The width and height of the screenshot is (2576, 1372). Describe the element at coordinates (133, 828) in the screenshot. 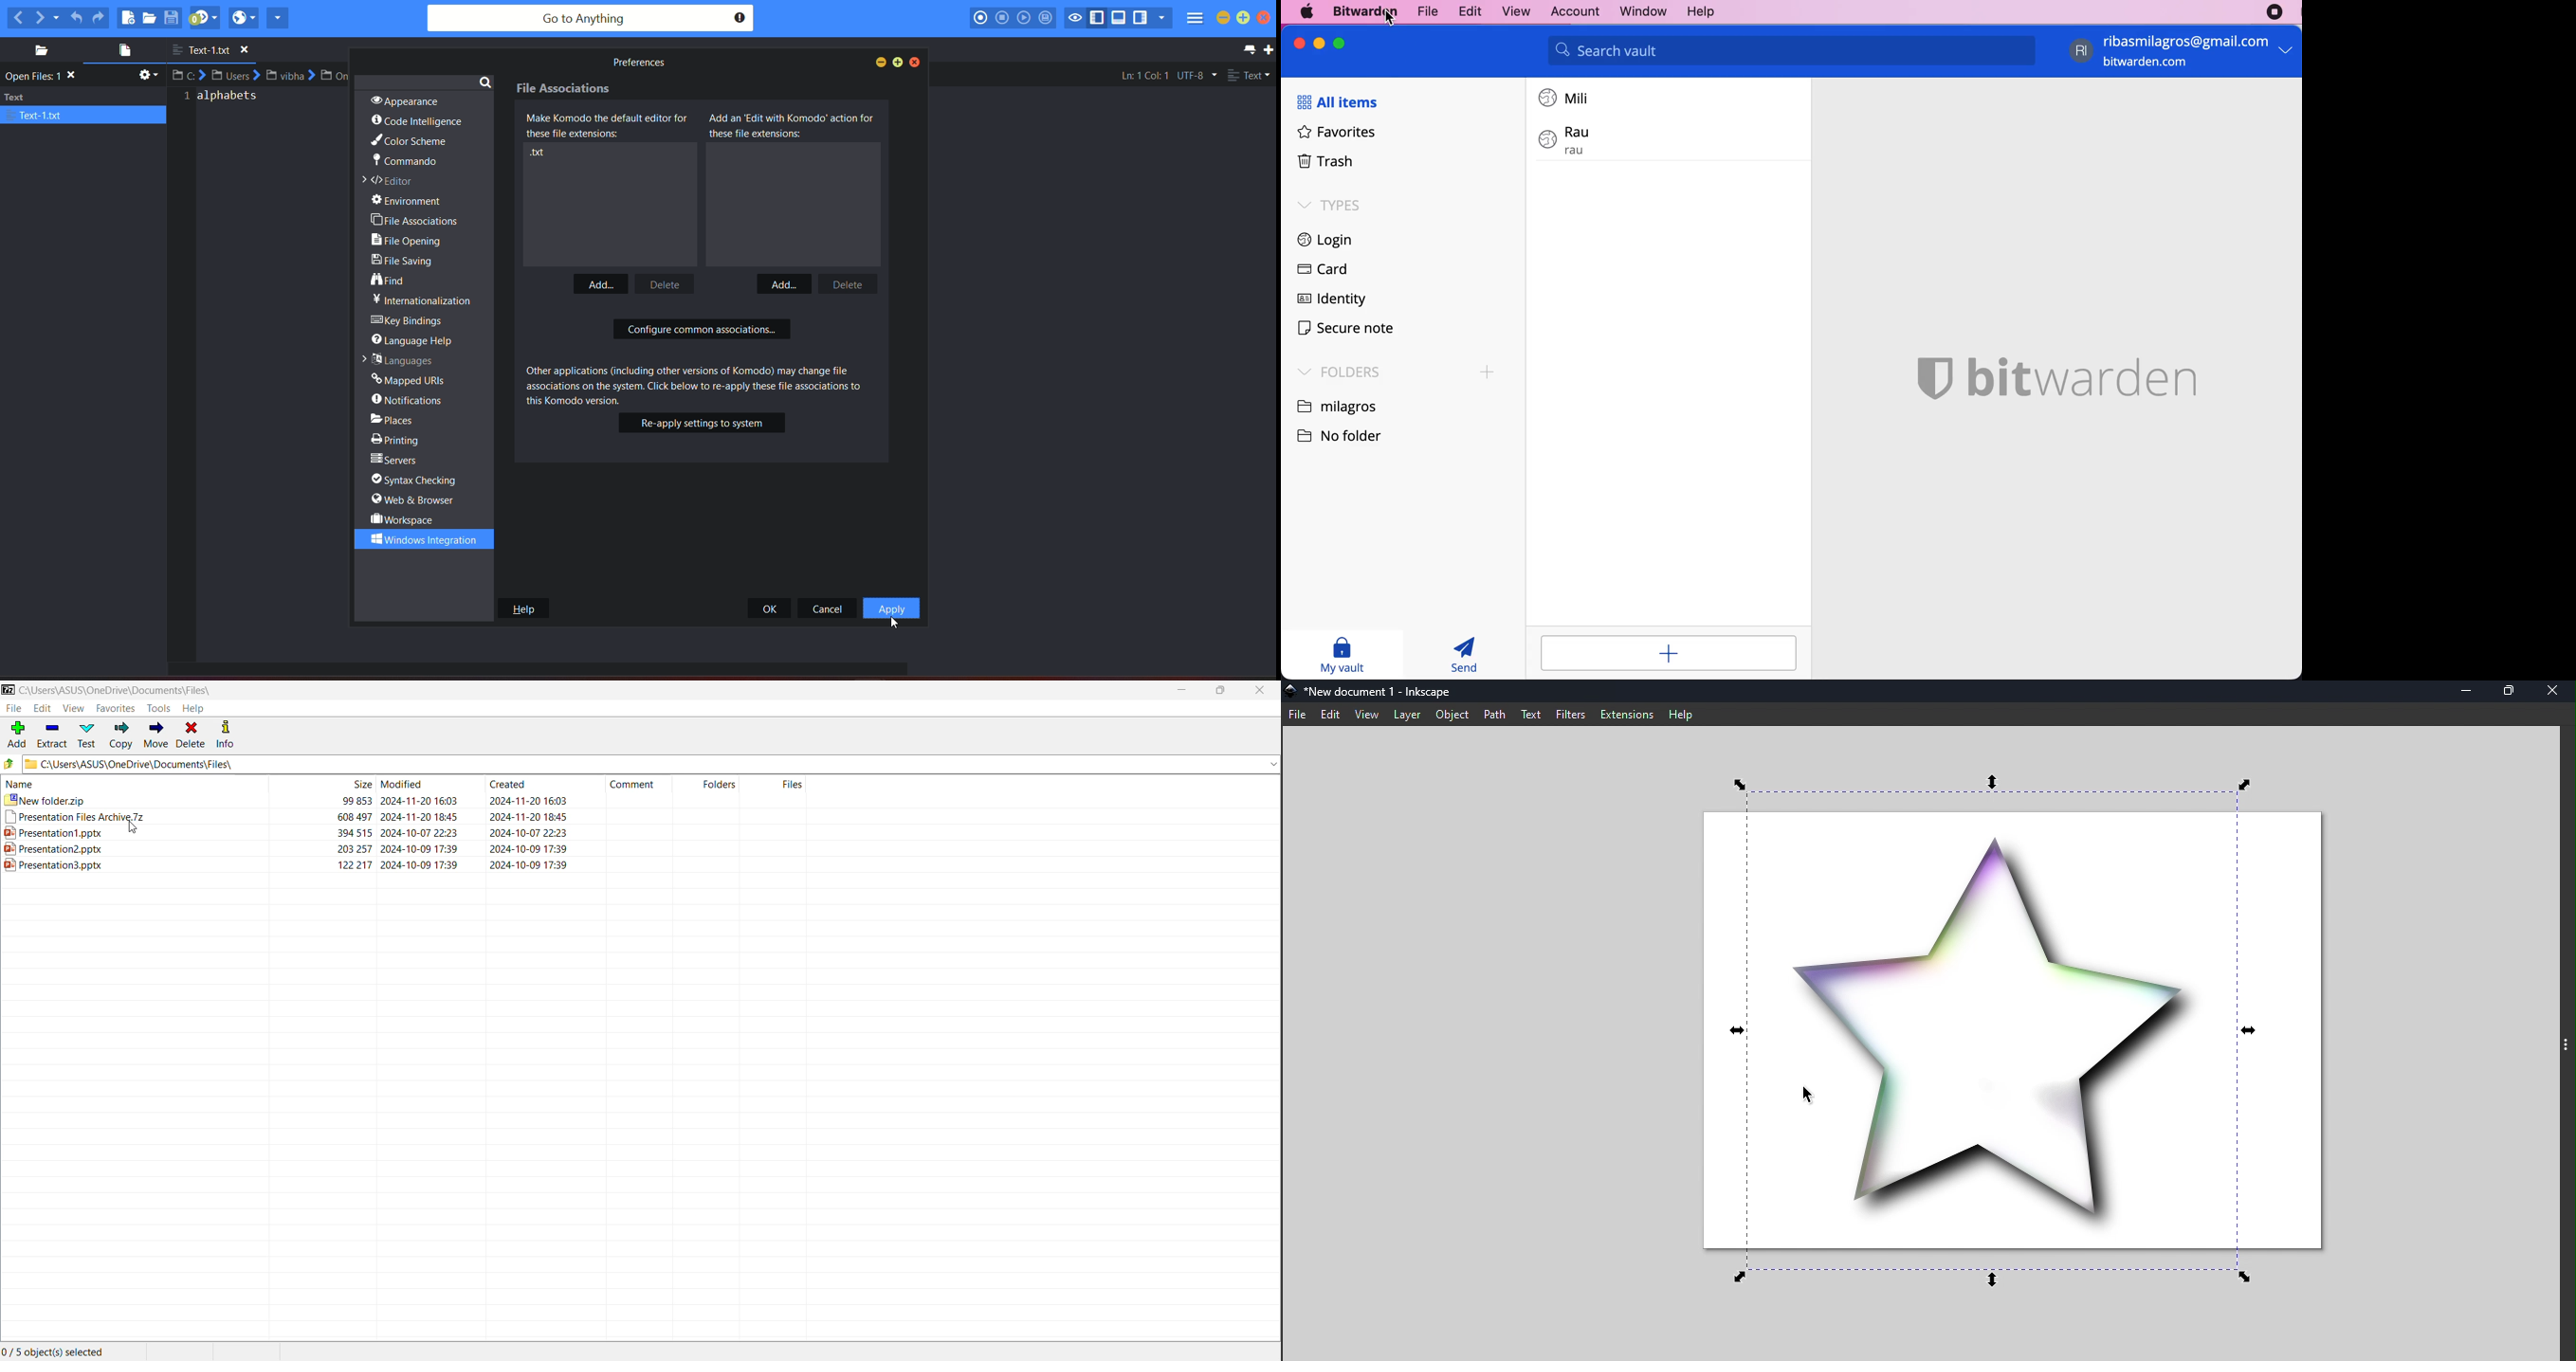

I see `cursor` at that location.